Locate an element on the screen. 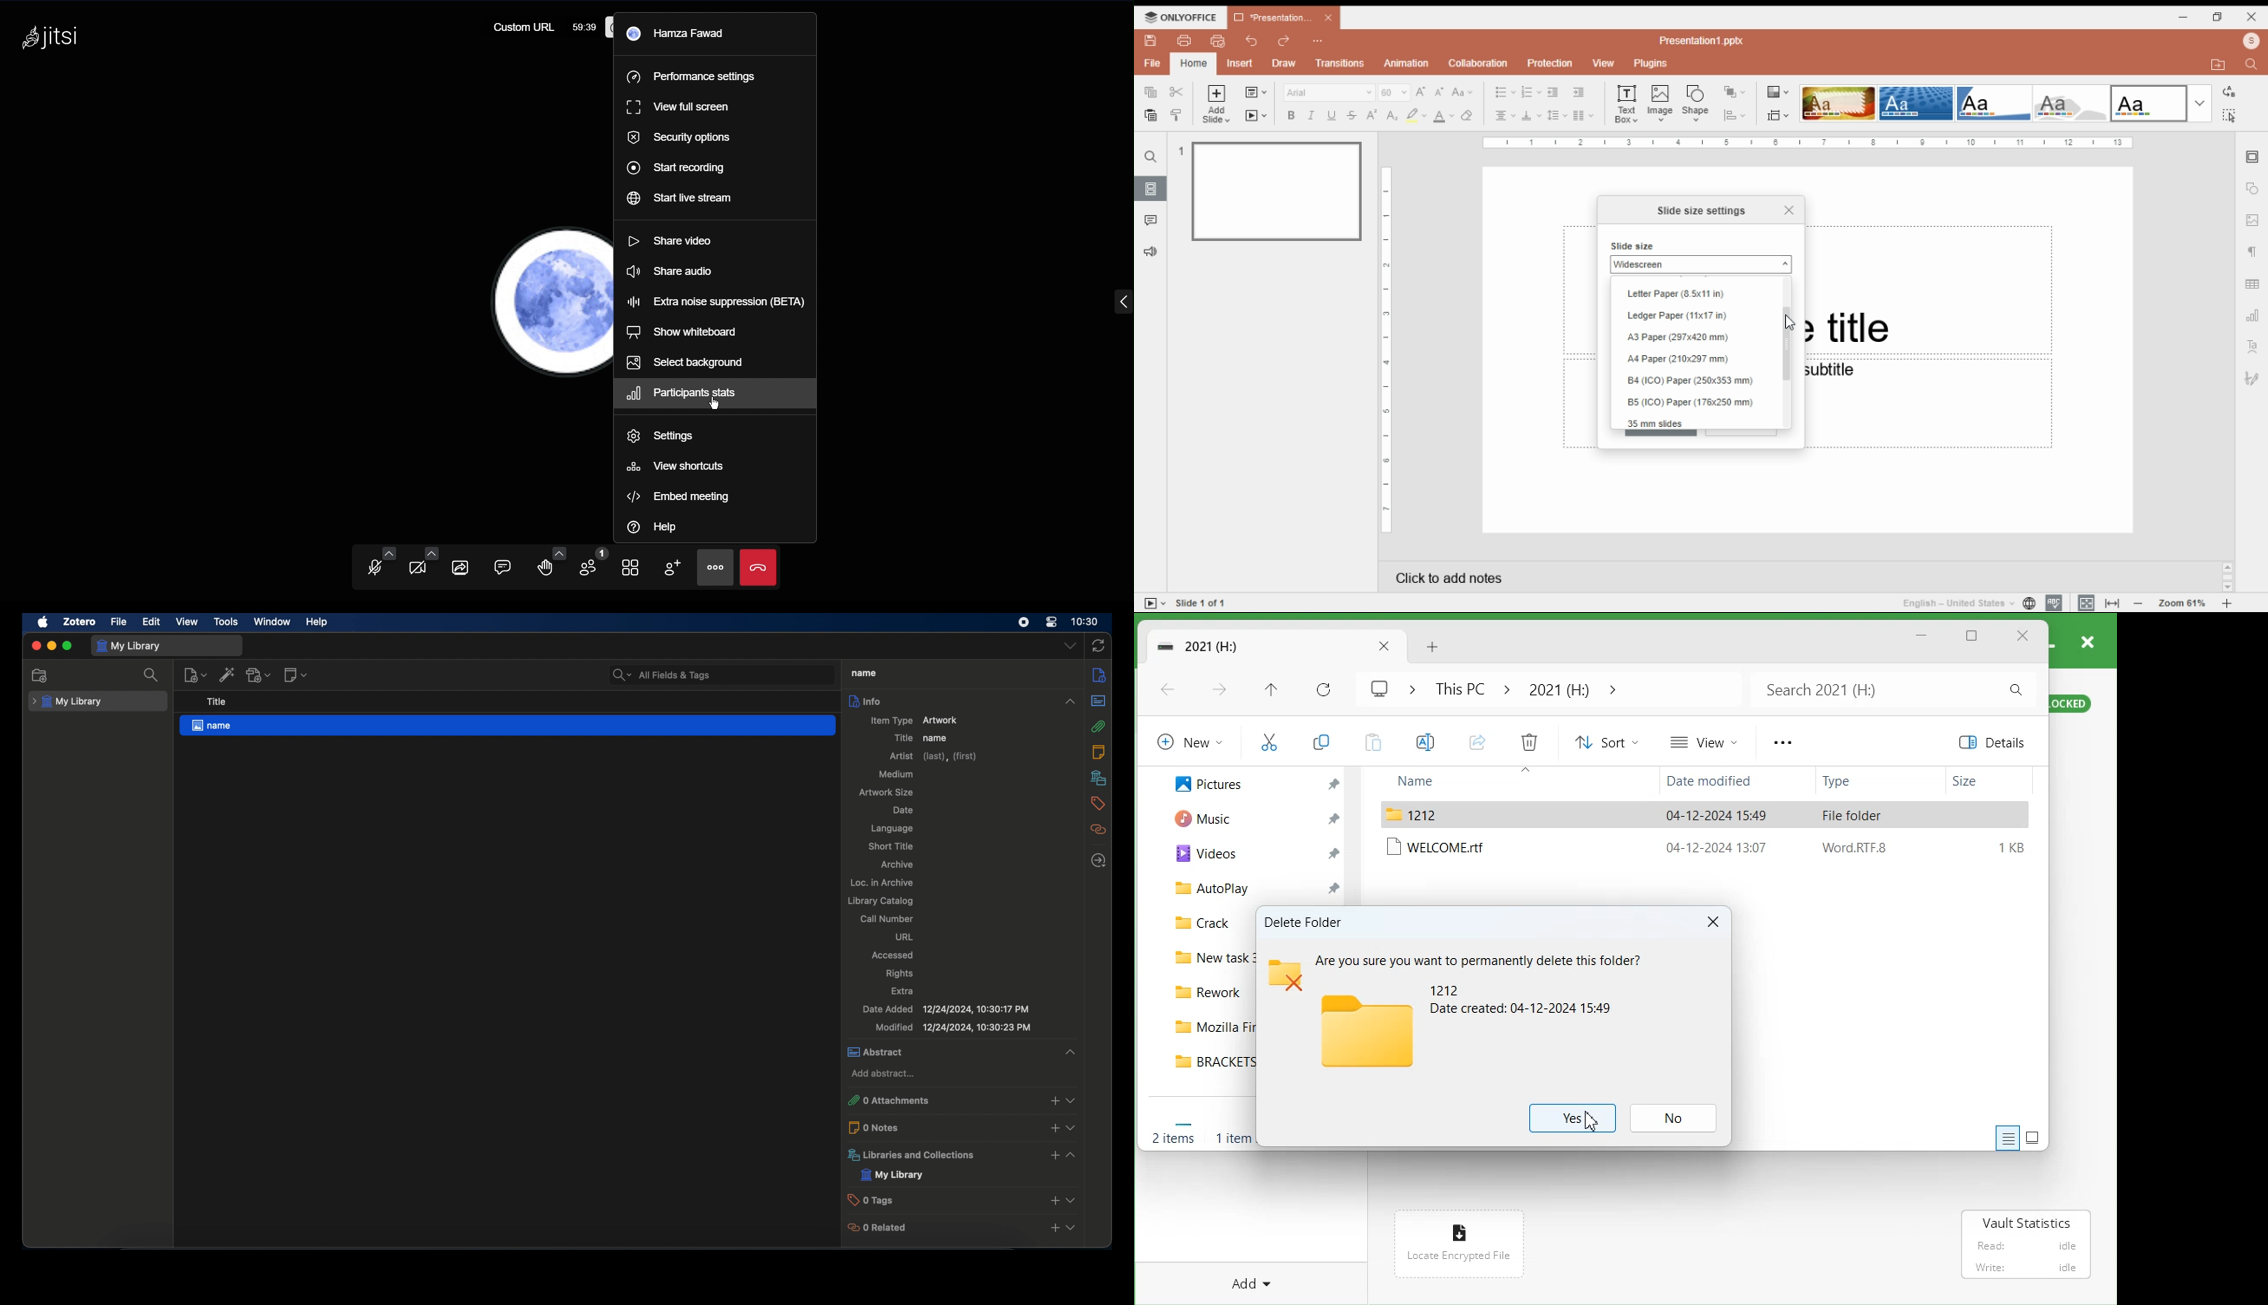 Image resolution: width=2268 pixels, height=1316 pixels. animation is located at coordinates (1408, 63).